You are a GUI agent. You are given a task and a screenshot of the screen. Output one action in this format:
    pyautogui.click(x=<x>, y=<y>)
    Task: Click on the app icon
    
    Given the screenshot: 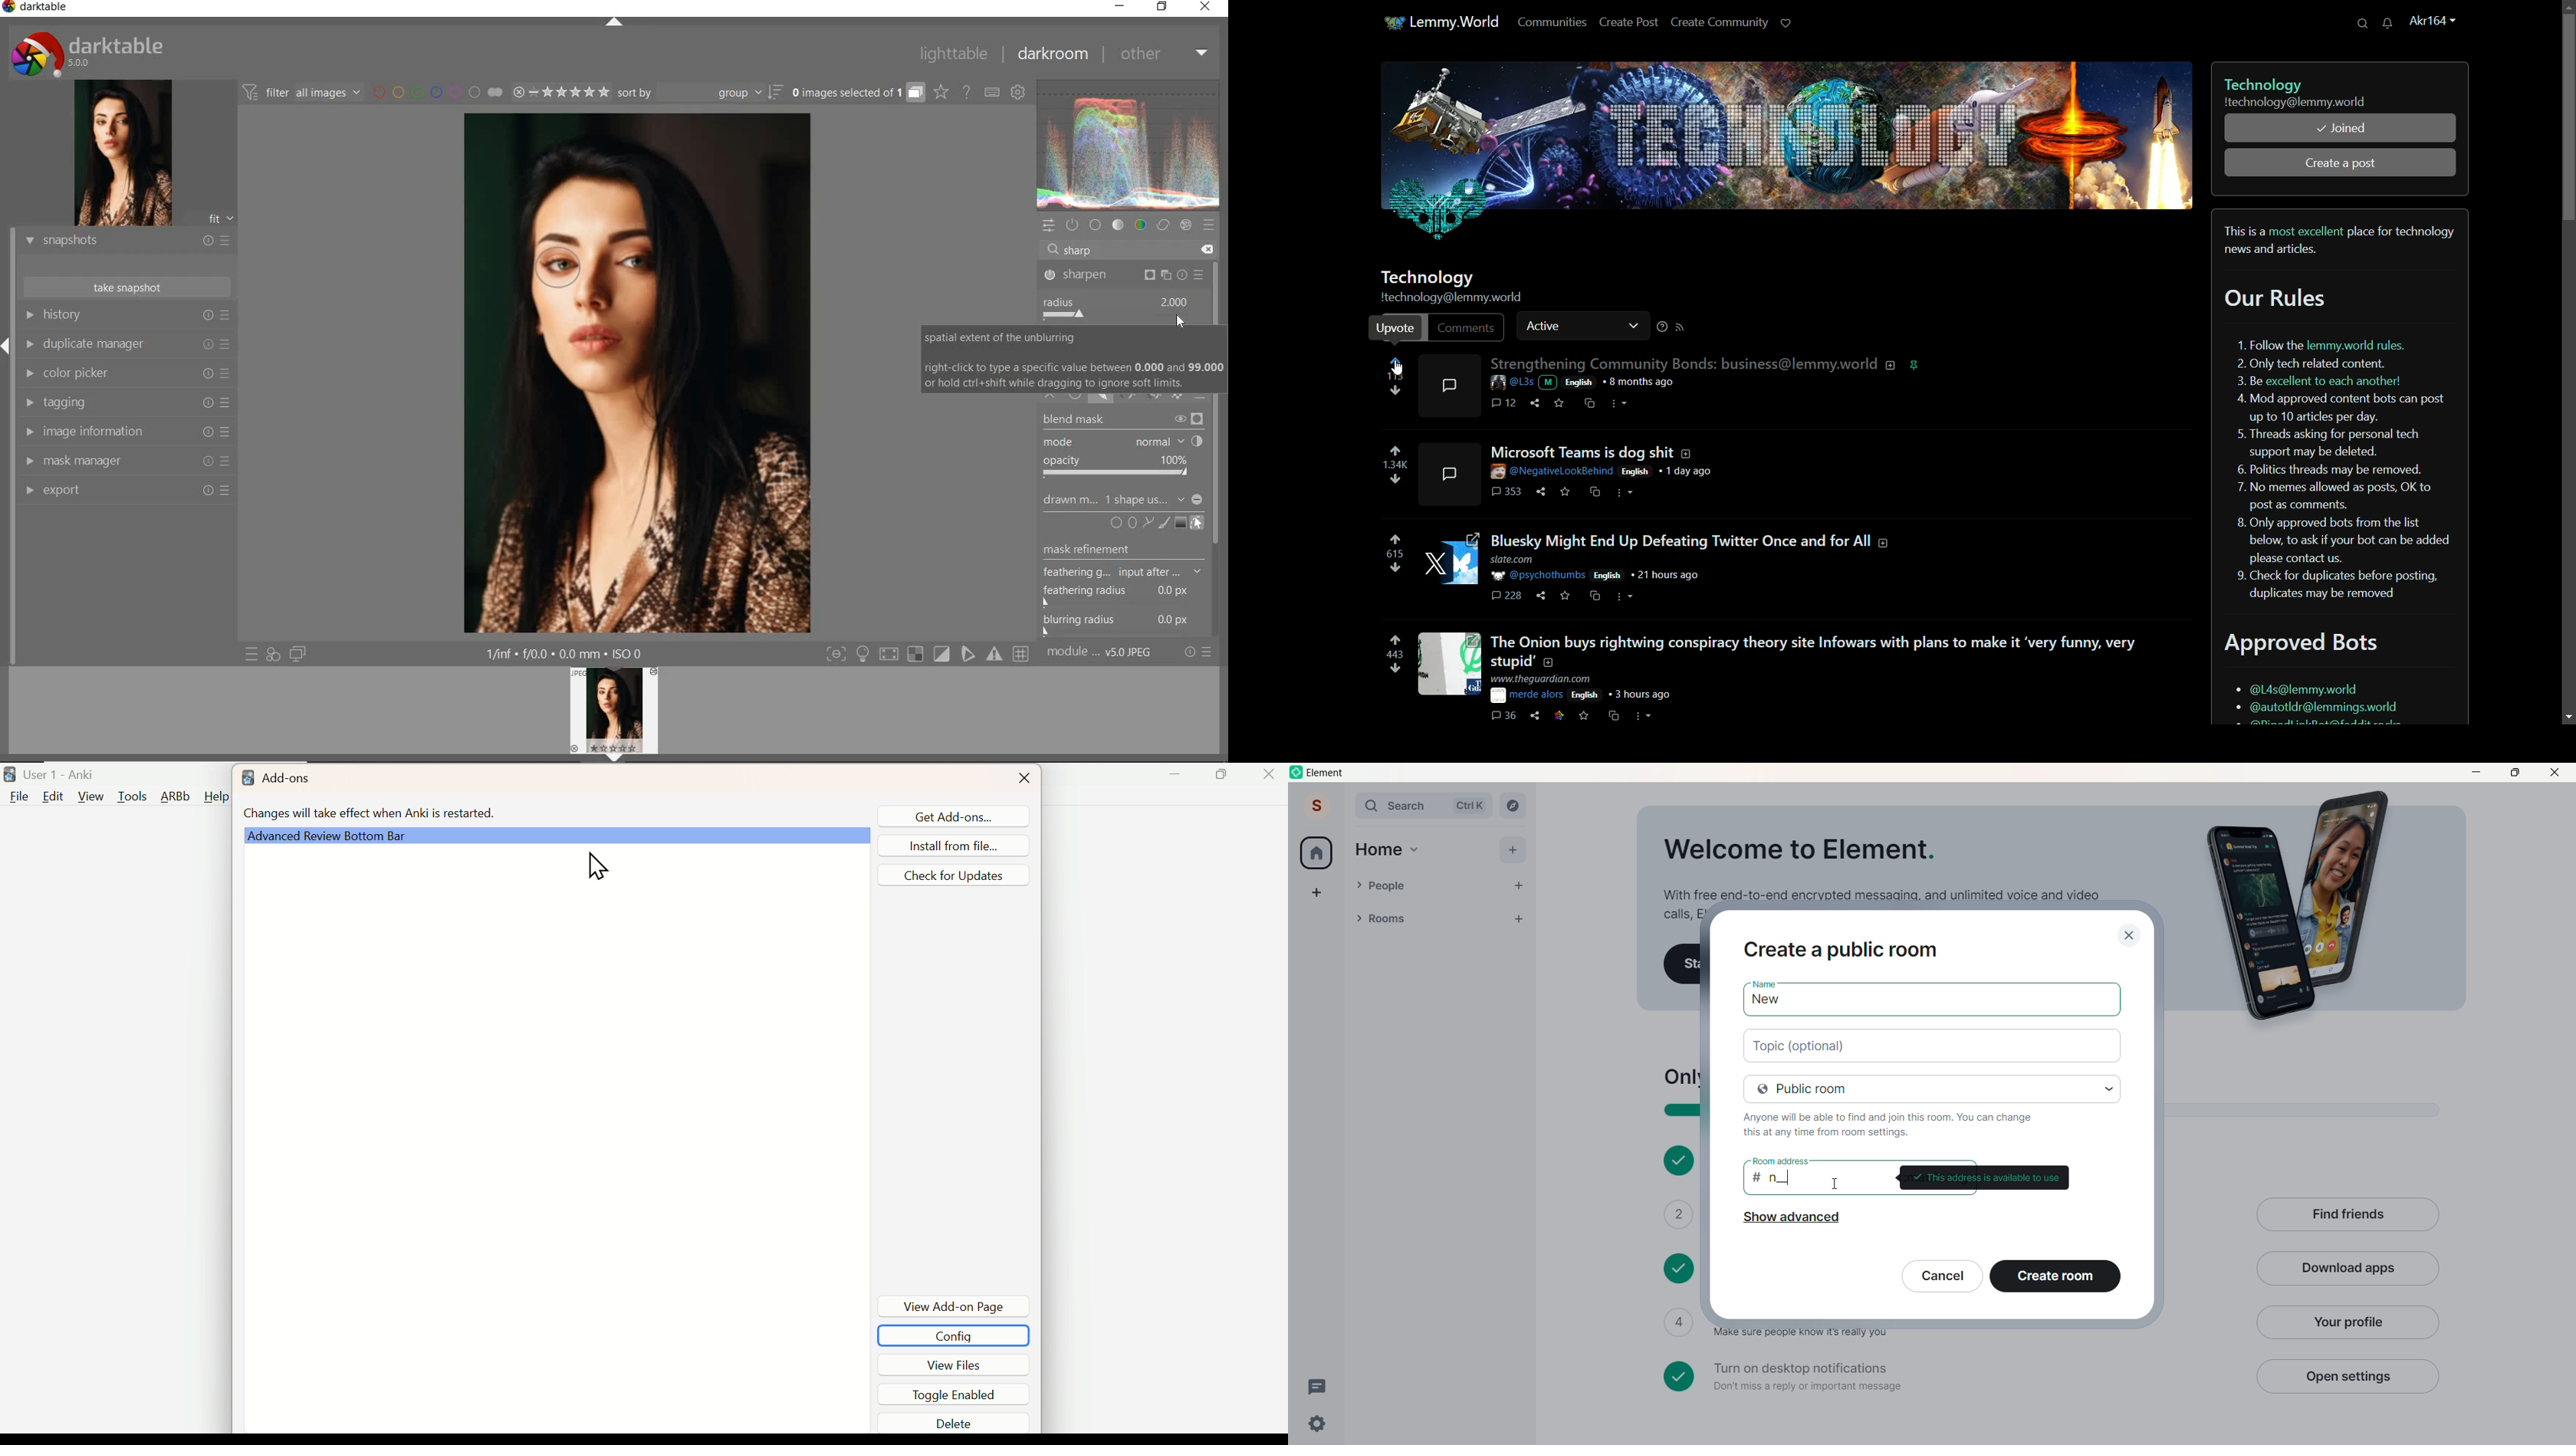 What is the action you would take?
    pyautogui.click(x=1393, y=23)
    